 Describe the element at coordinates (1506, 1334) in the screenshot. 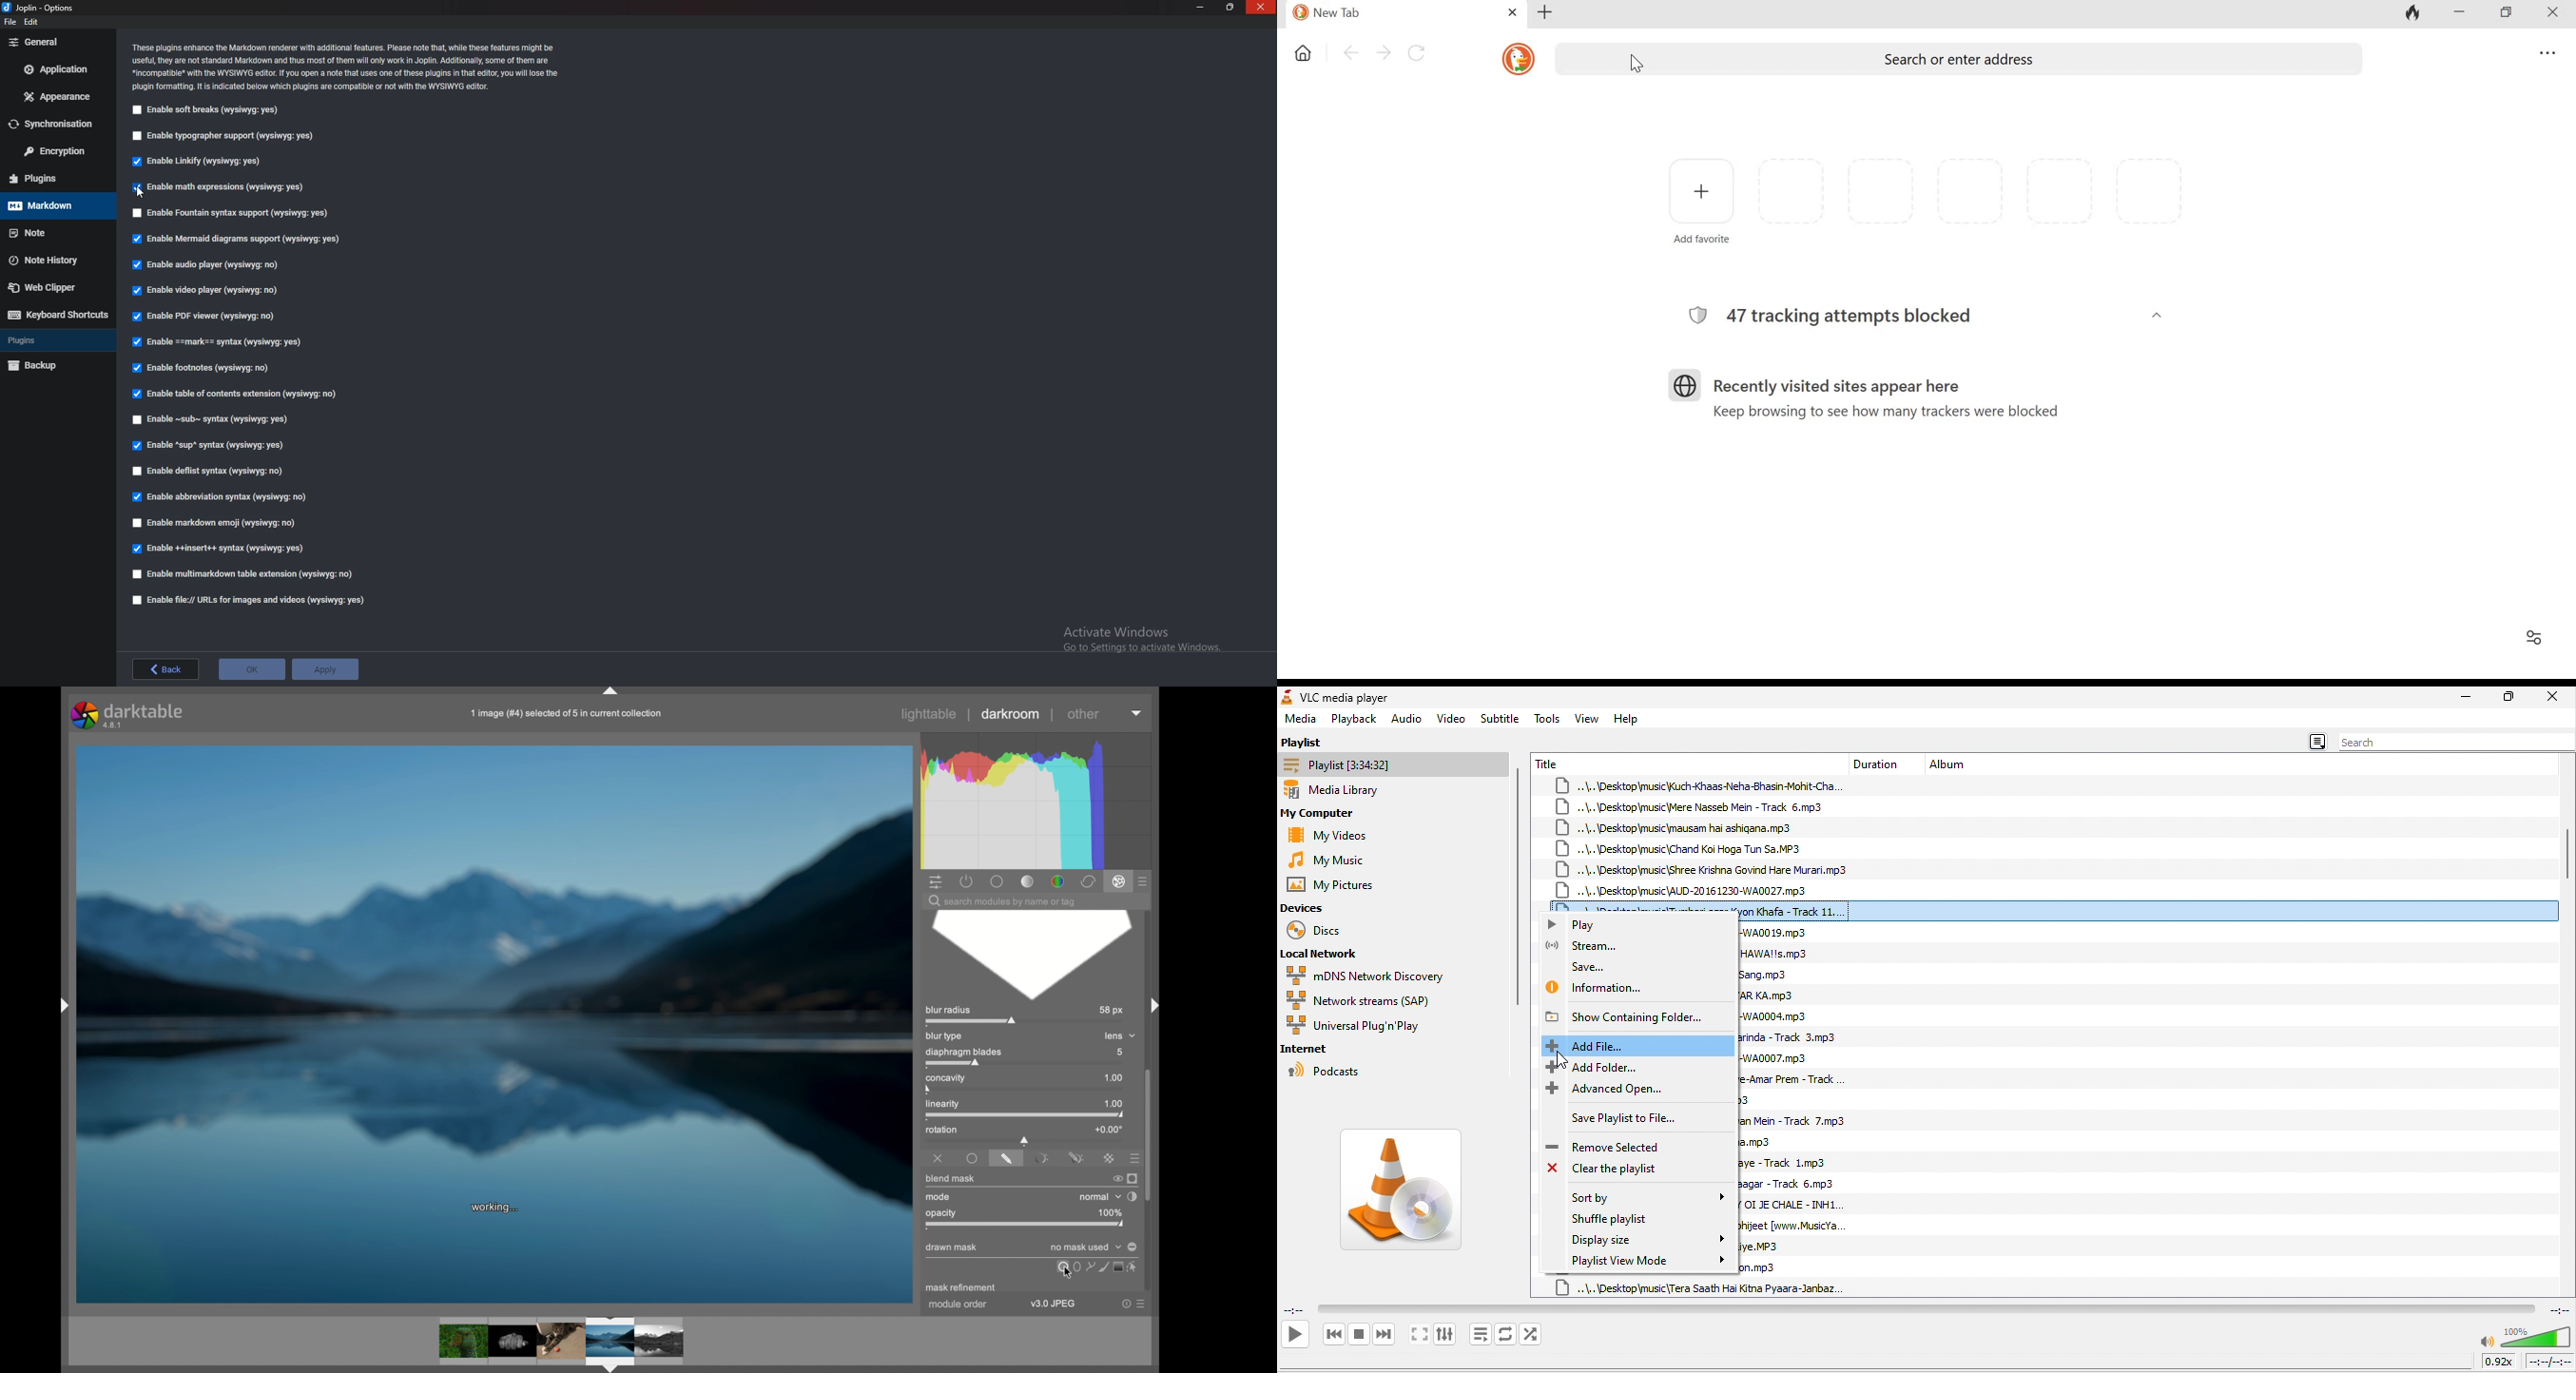

I see `toggle between loop all` at that location.